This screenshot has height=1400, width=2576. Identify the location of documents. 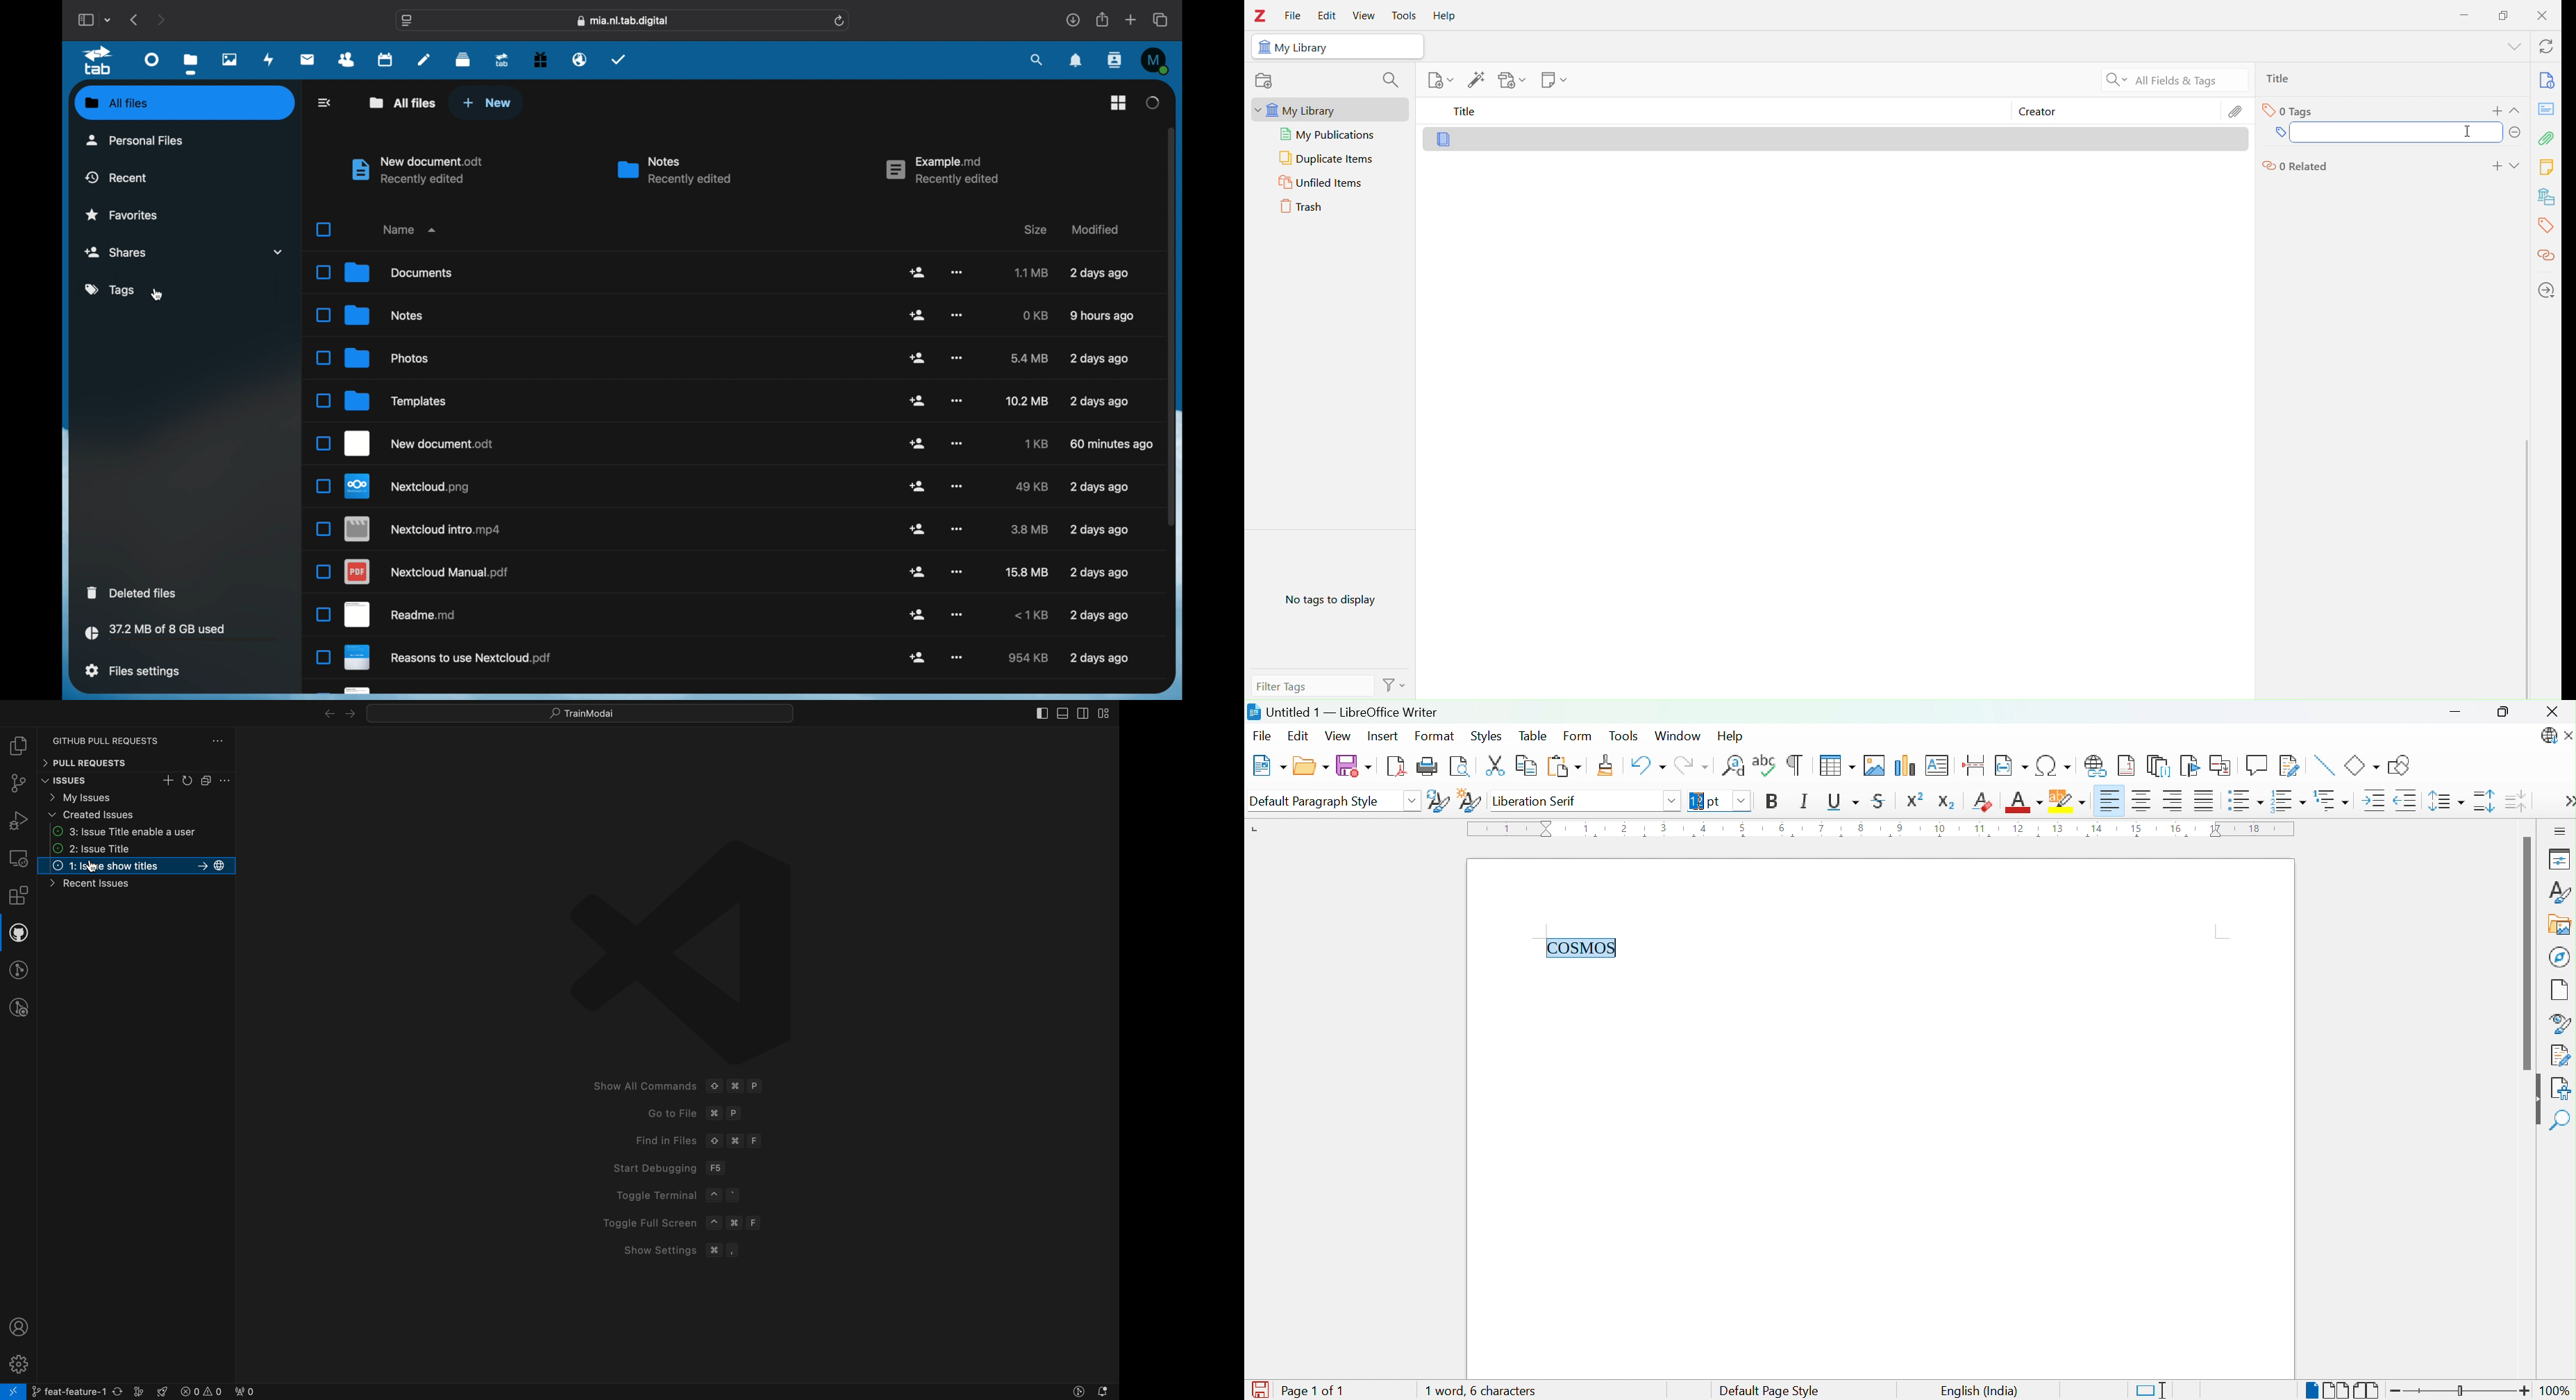
(399, 274).